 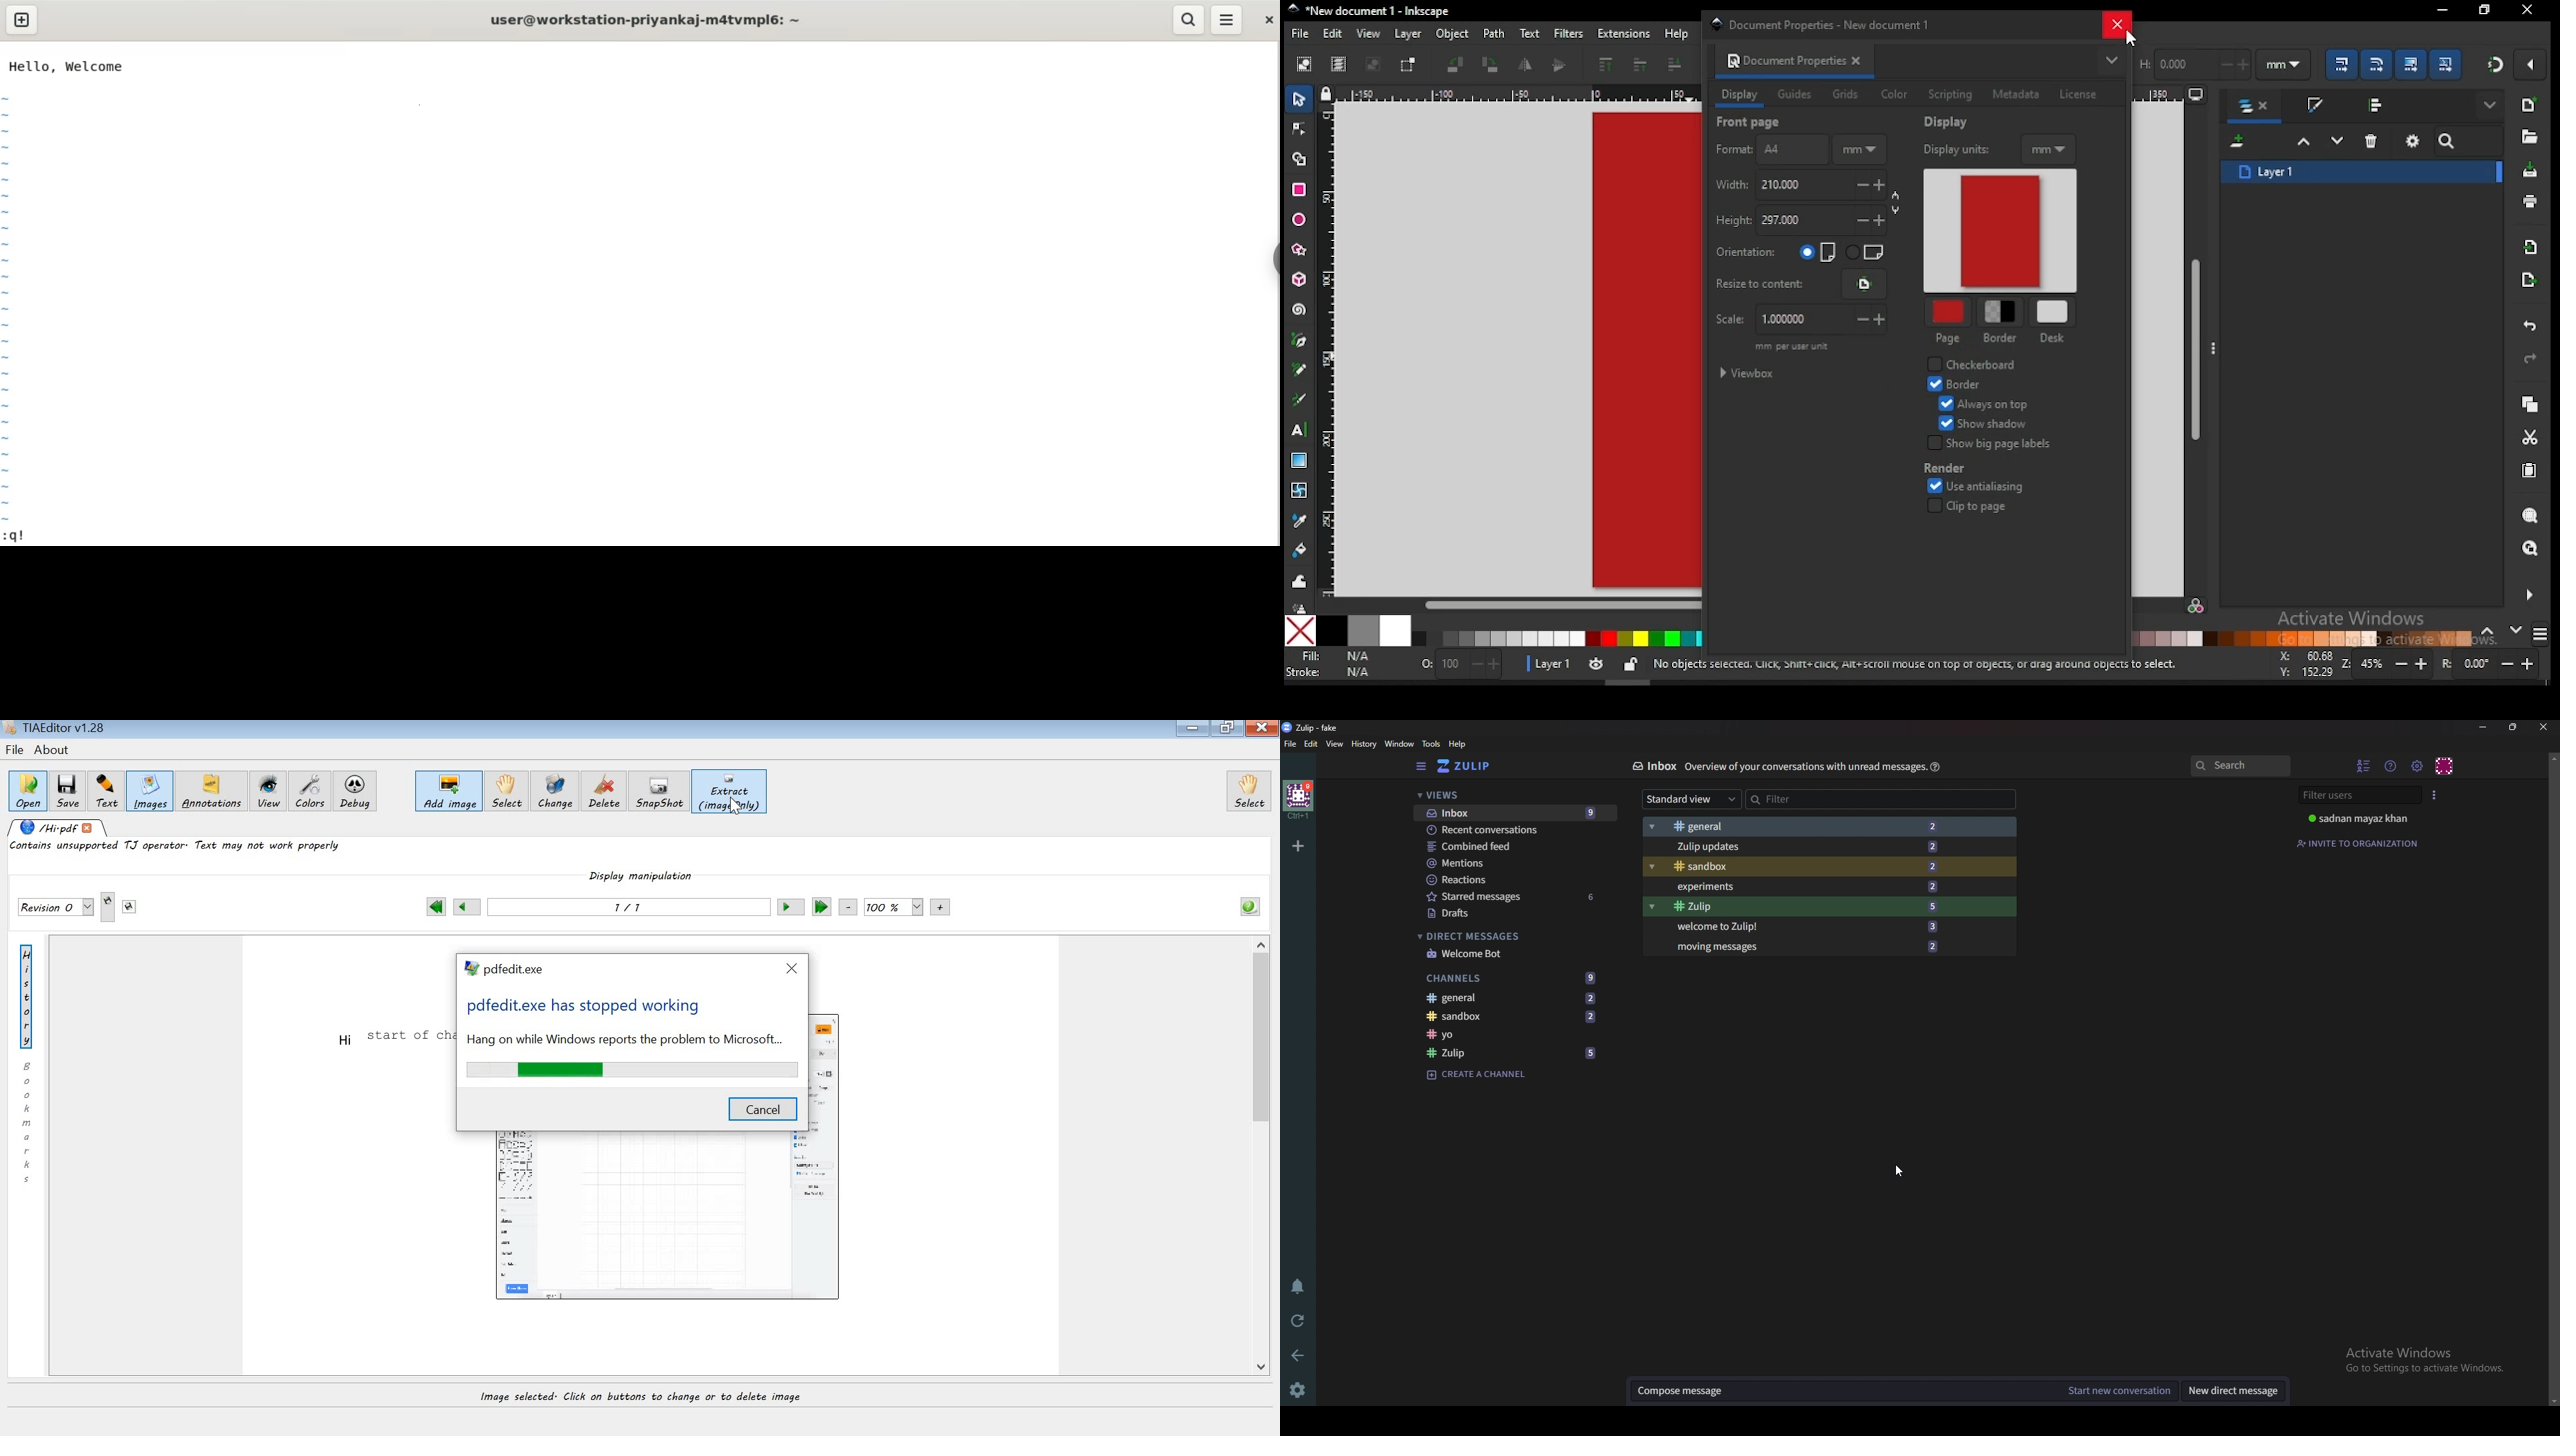 What do you see at coordinates (2433, 795) in the screenshot?
I see `User list style` at bounding box center [2433, 795].